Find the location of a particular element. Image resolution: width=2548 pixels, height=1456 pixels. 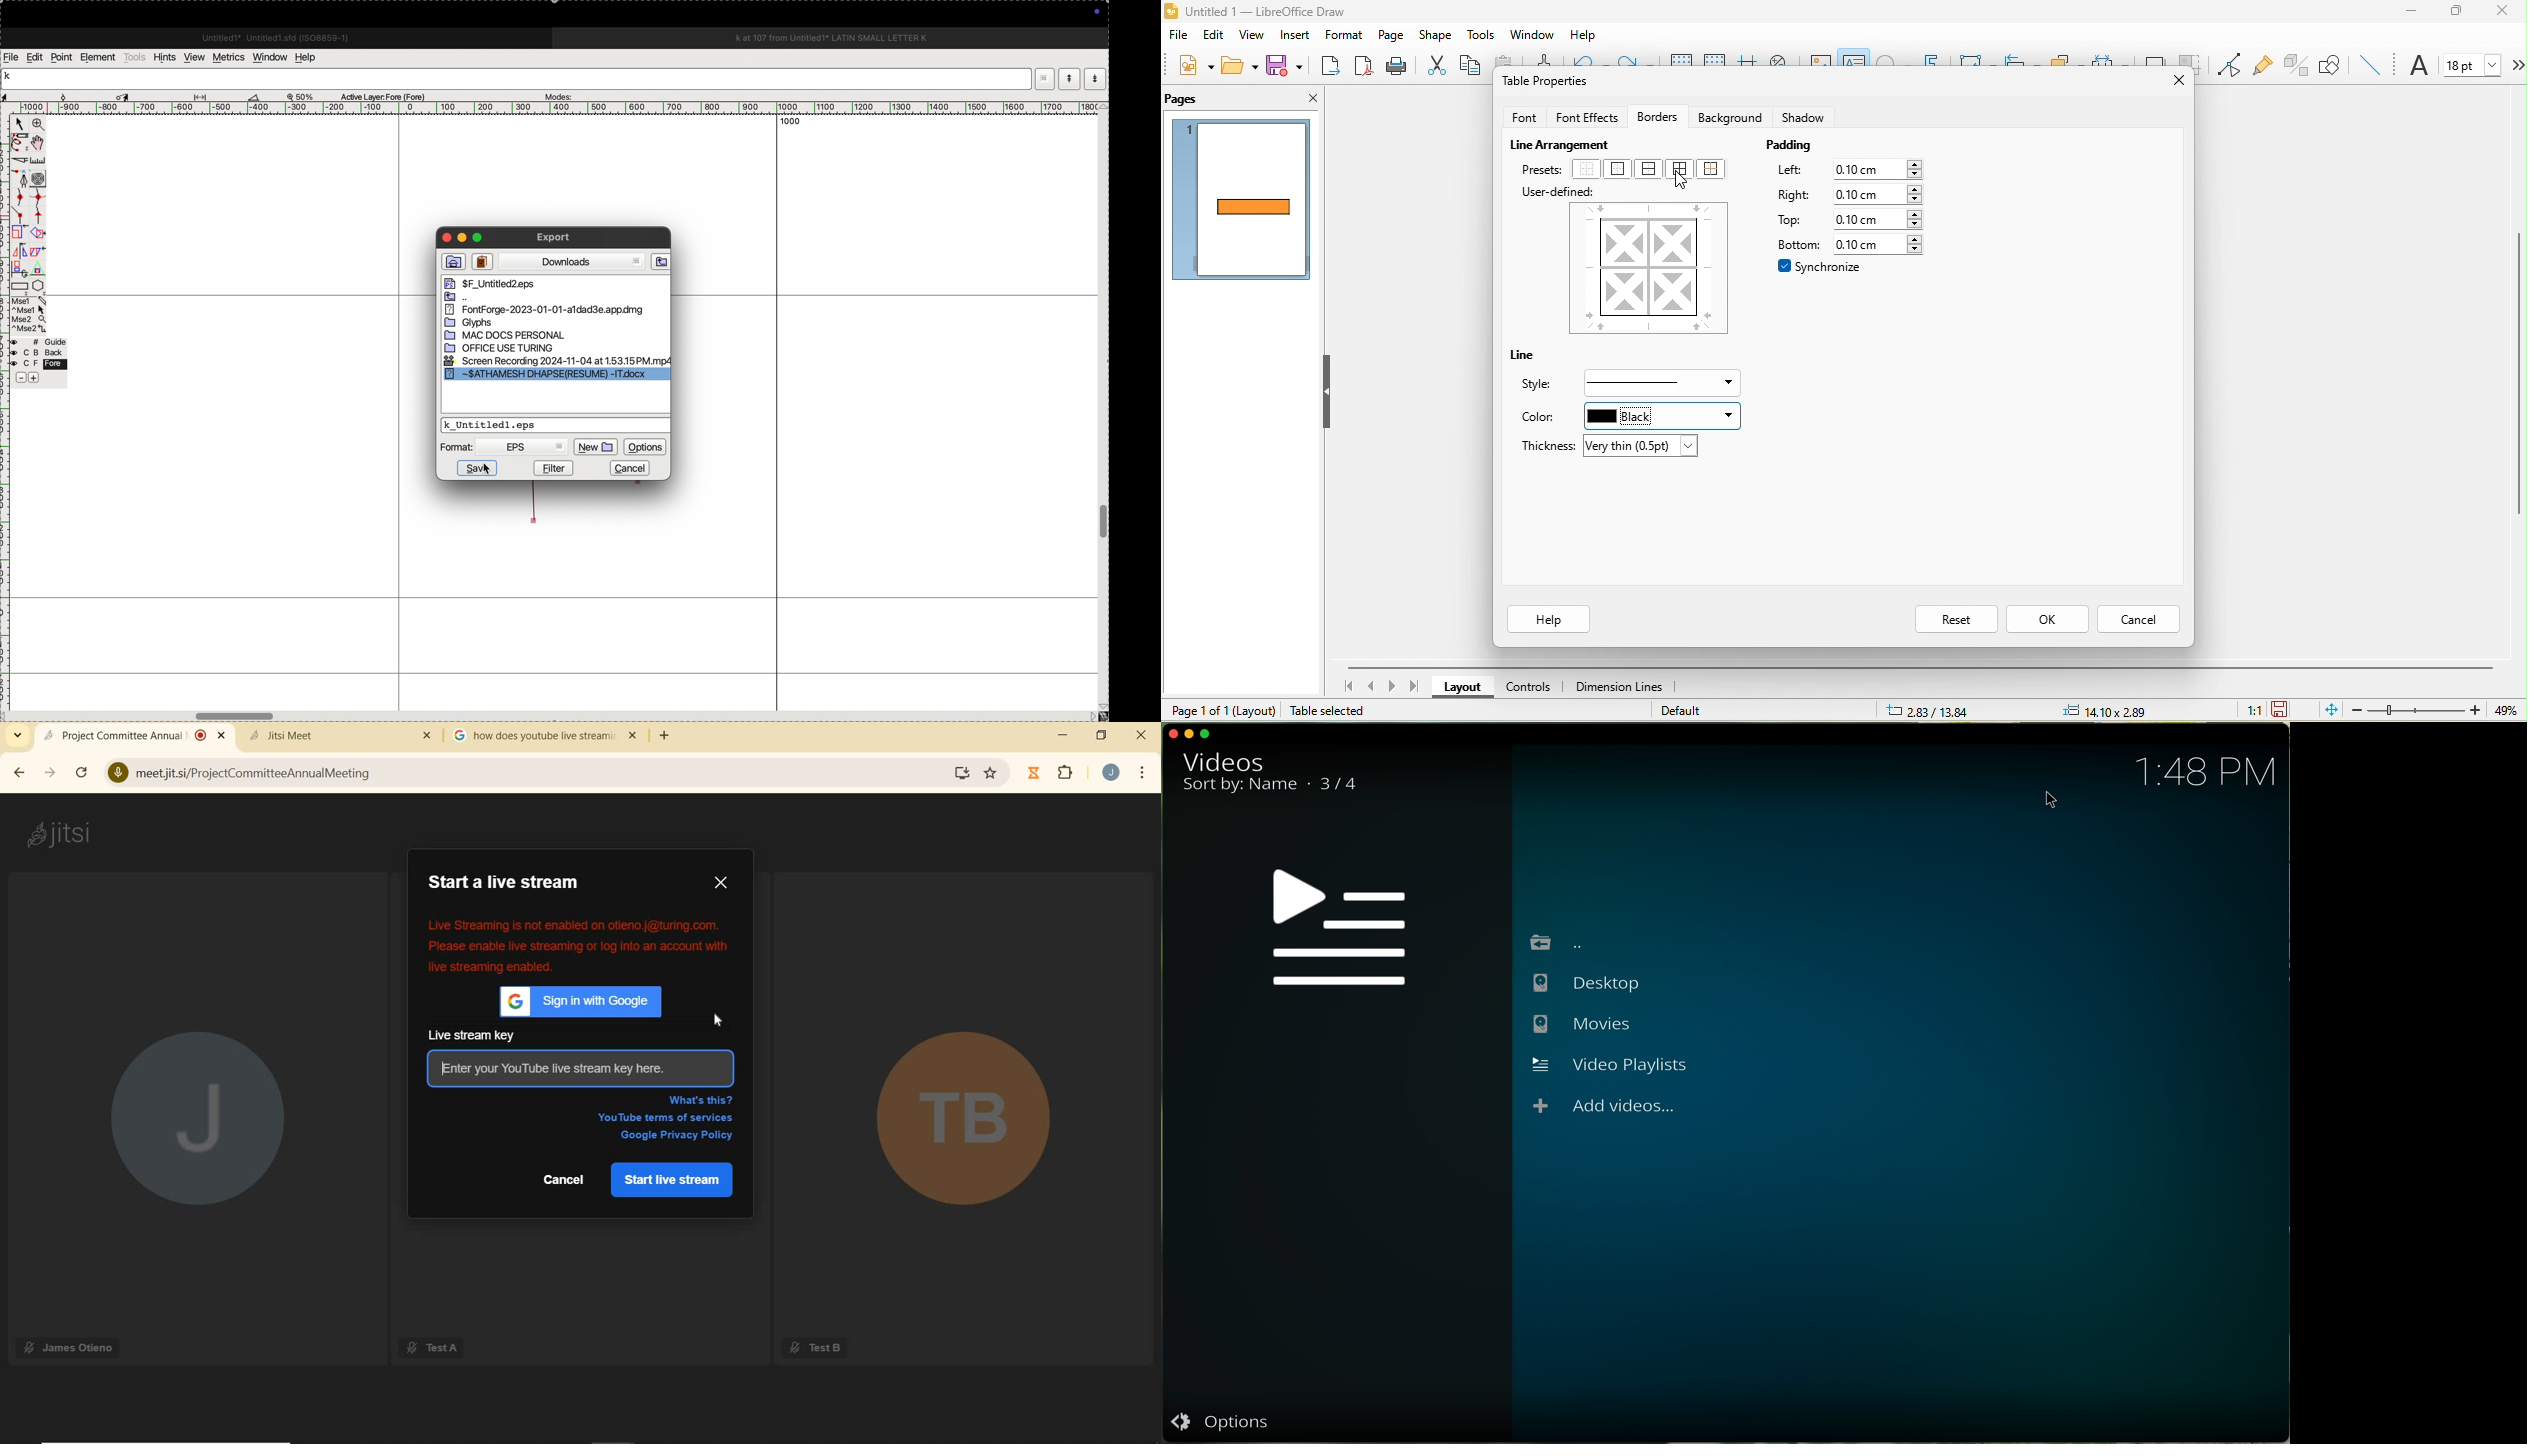

fountain pen is located at coordinates (22, 178).